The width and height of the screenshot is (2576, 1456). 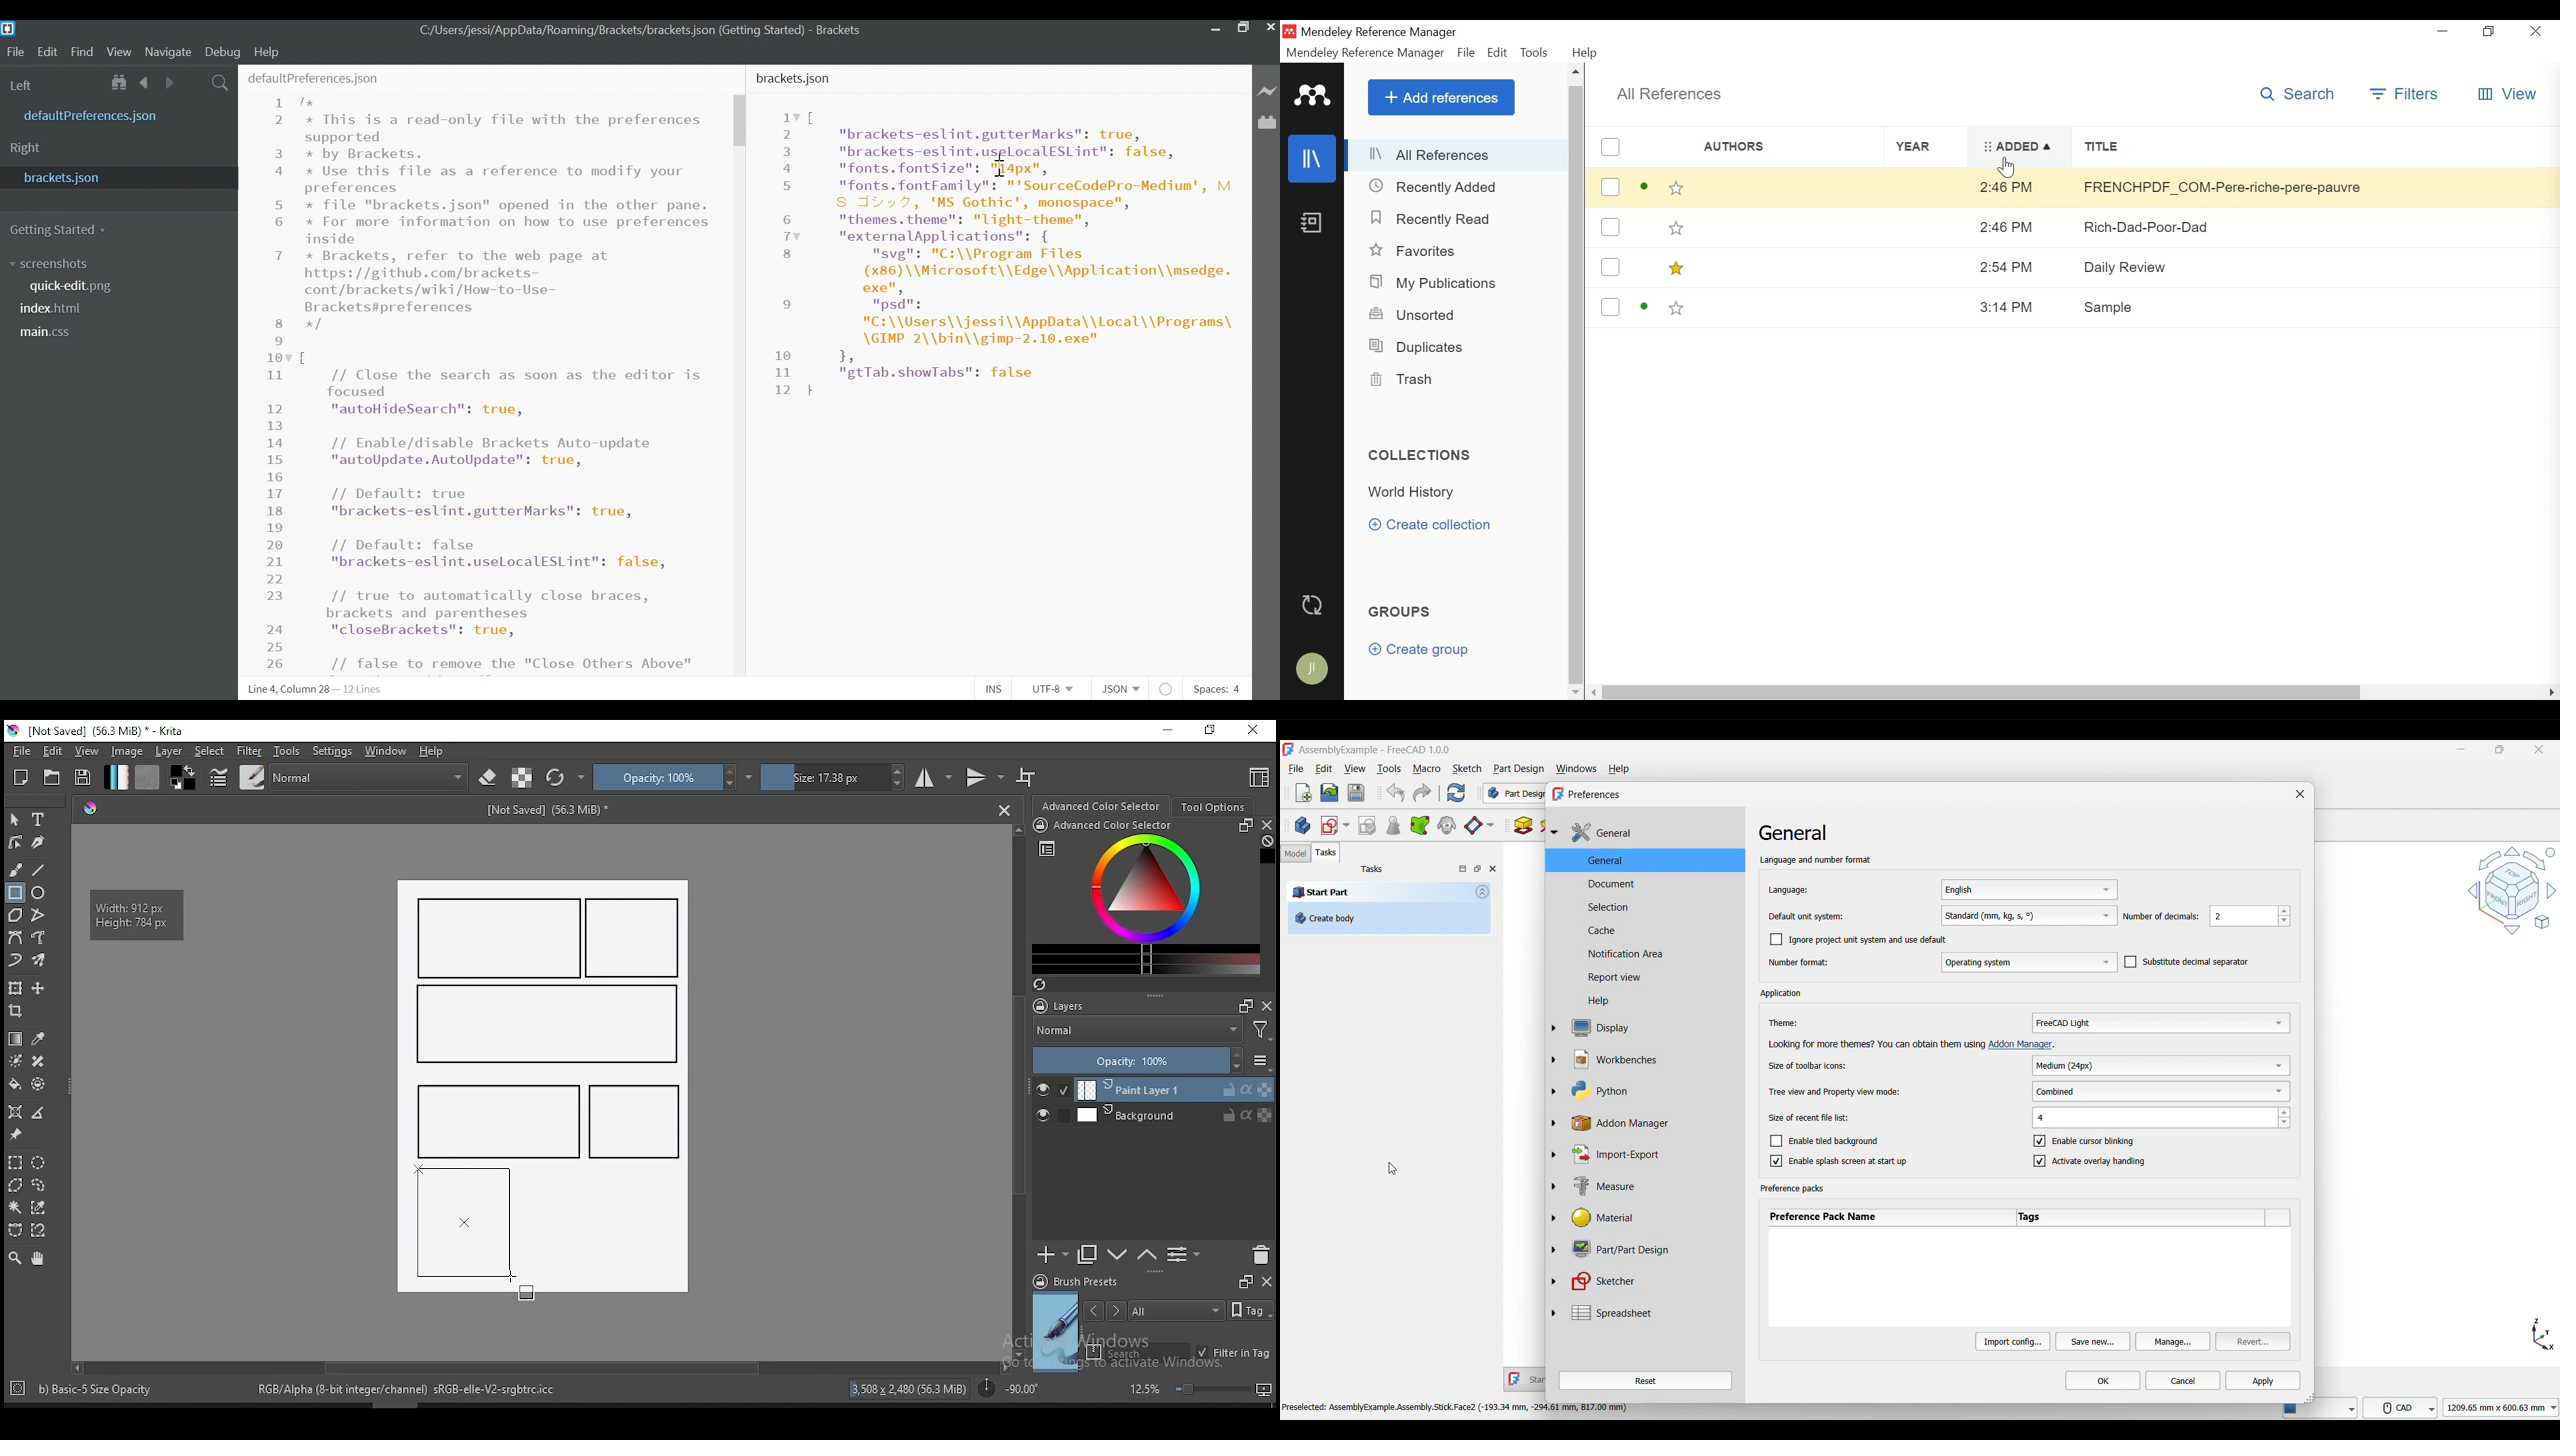 I want to click on settings, so click(x=332, y=751).